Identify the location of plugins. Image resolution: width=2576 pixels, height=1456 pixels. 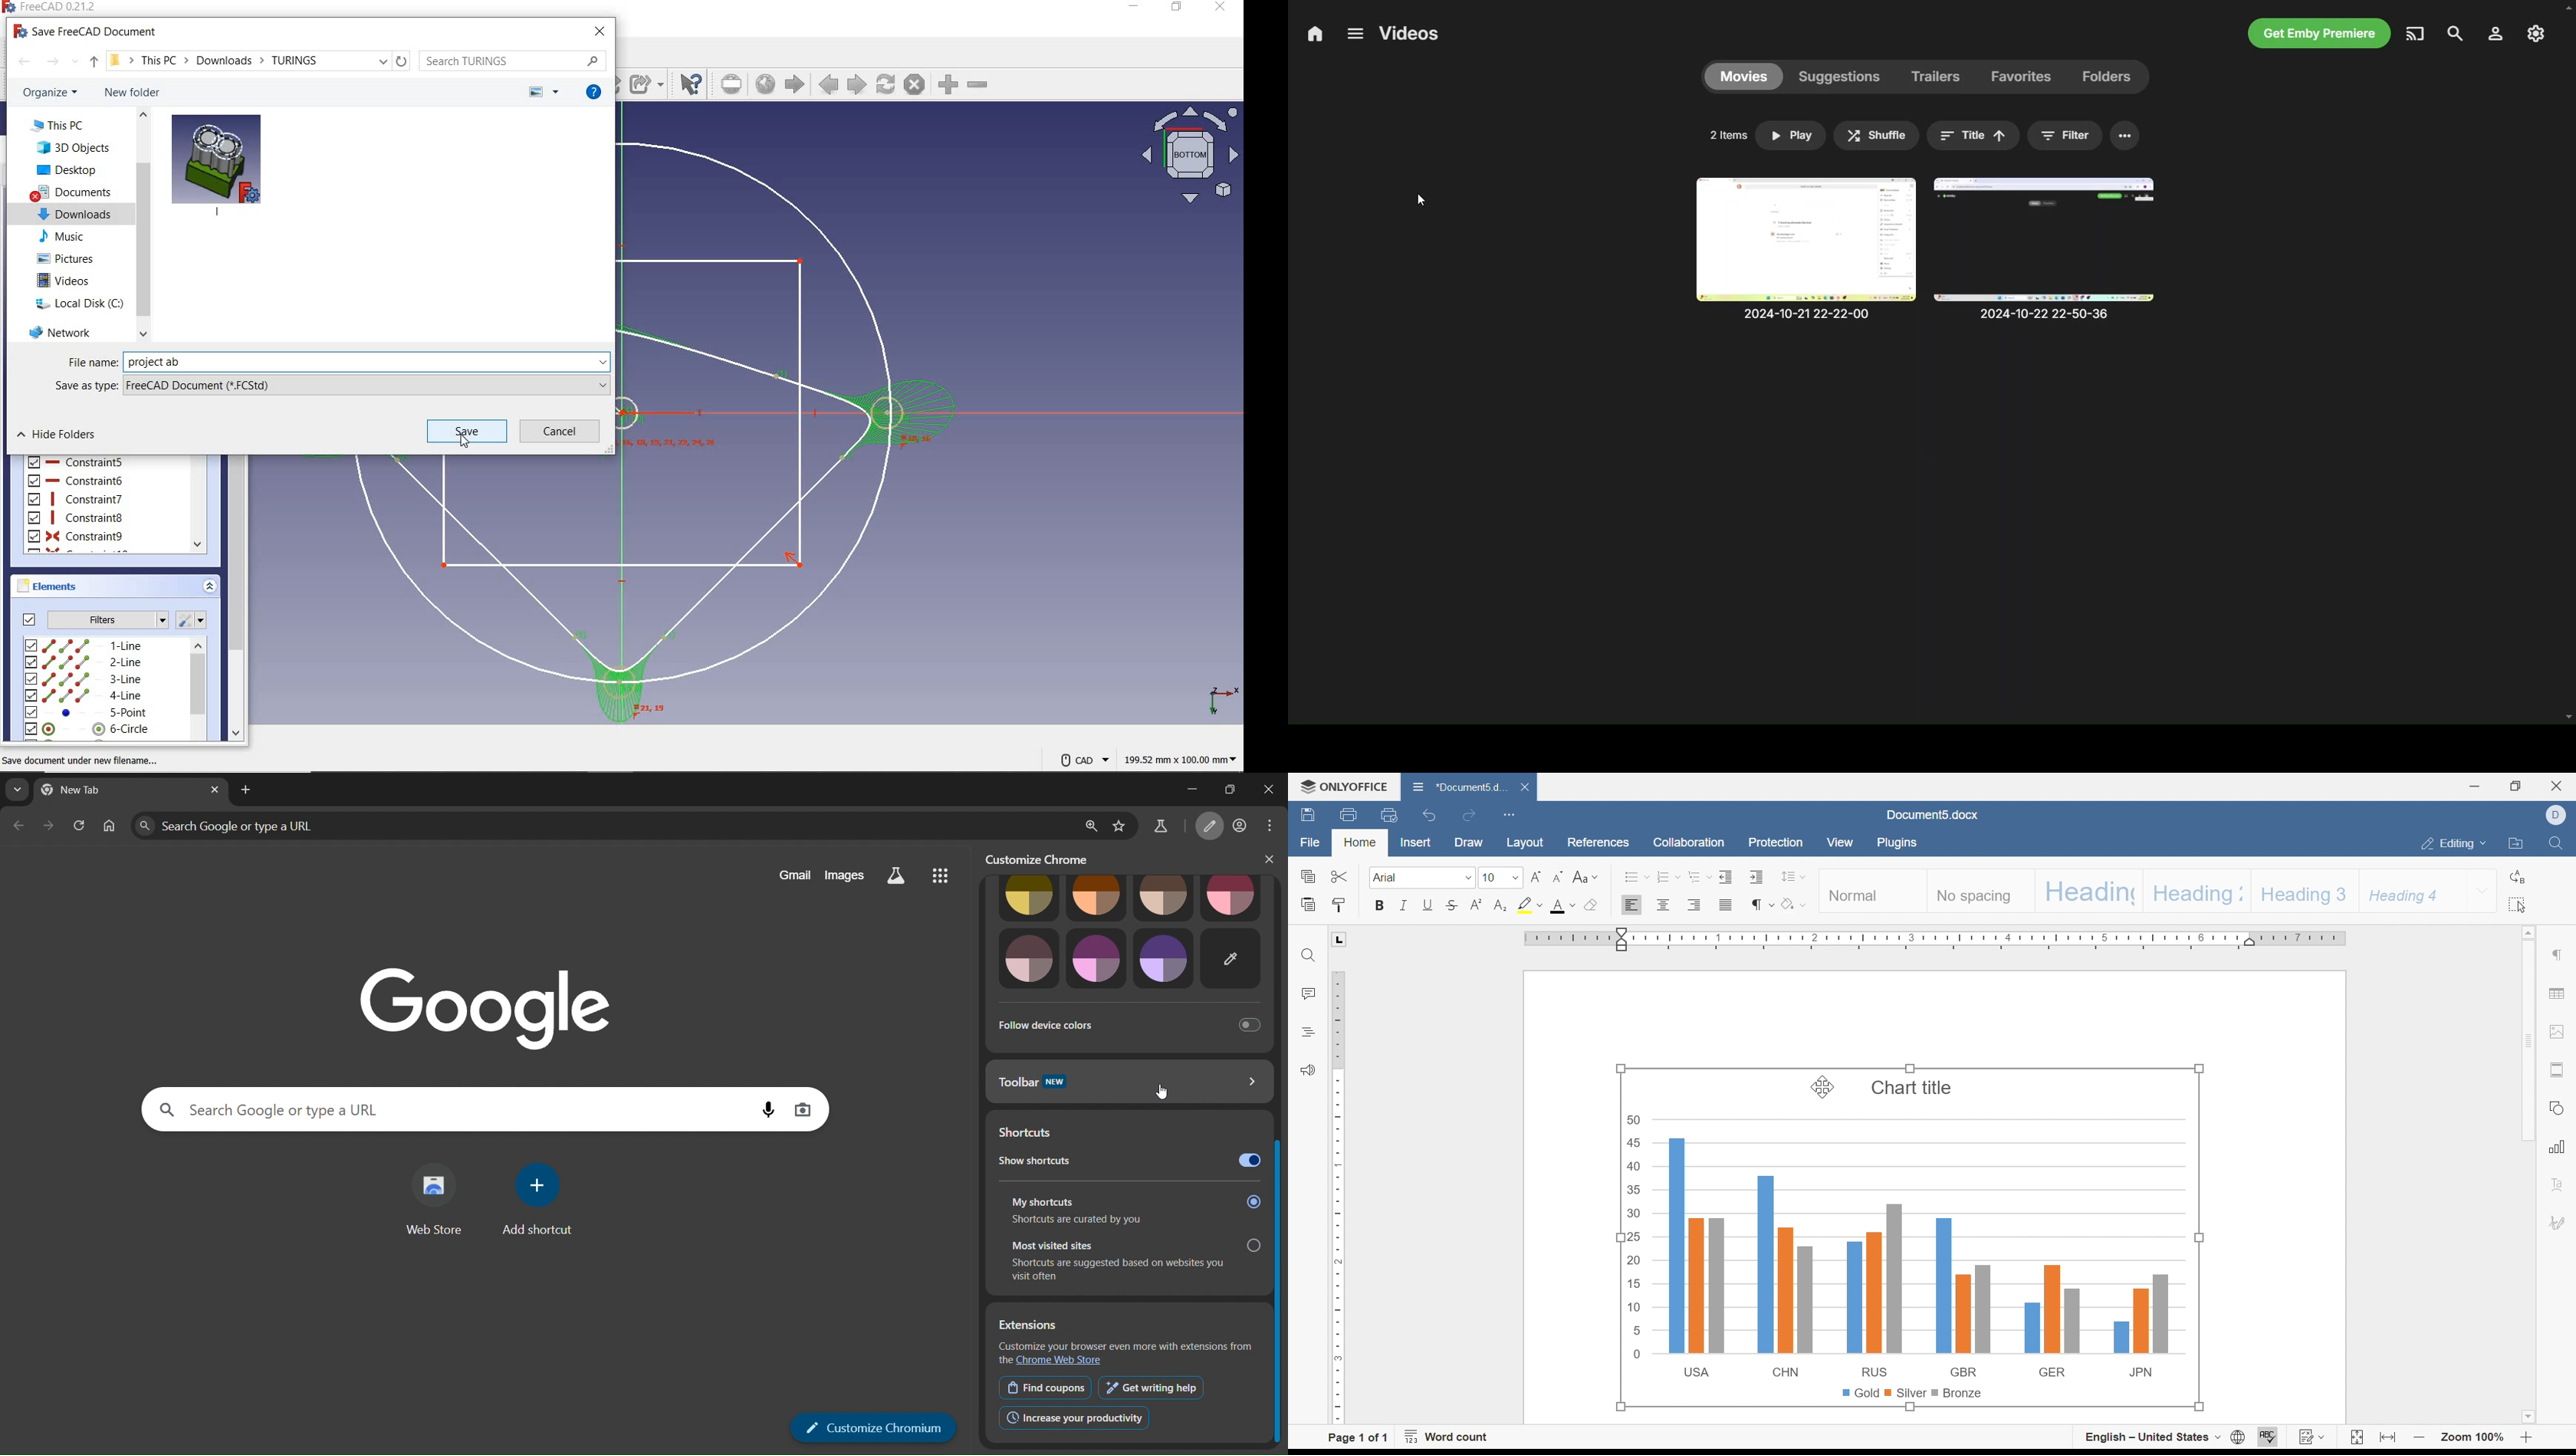
(1900, 842).